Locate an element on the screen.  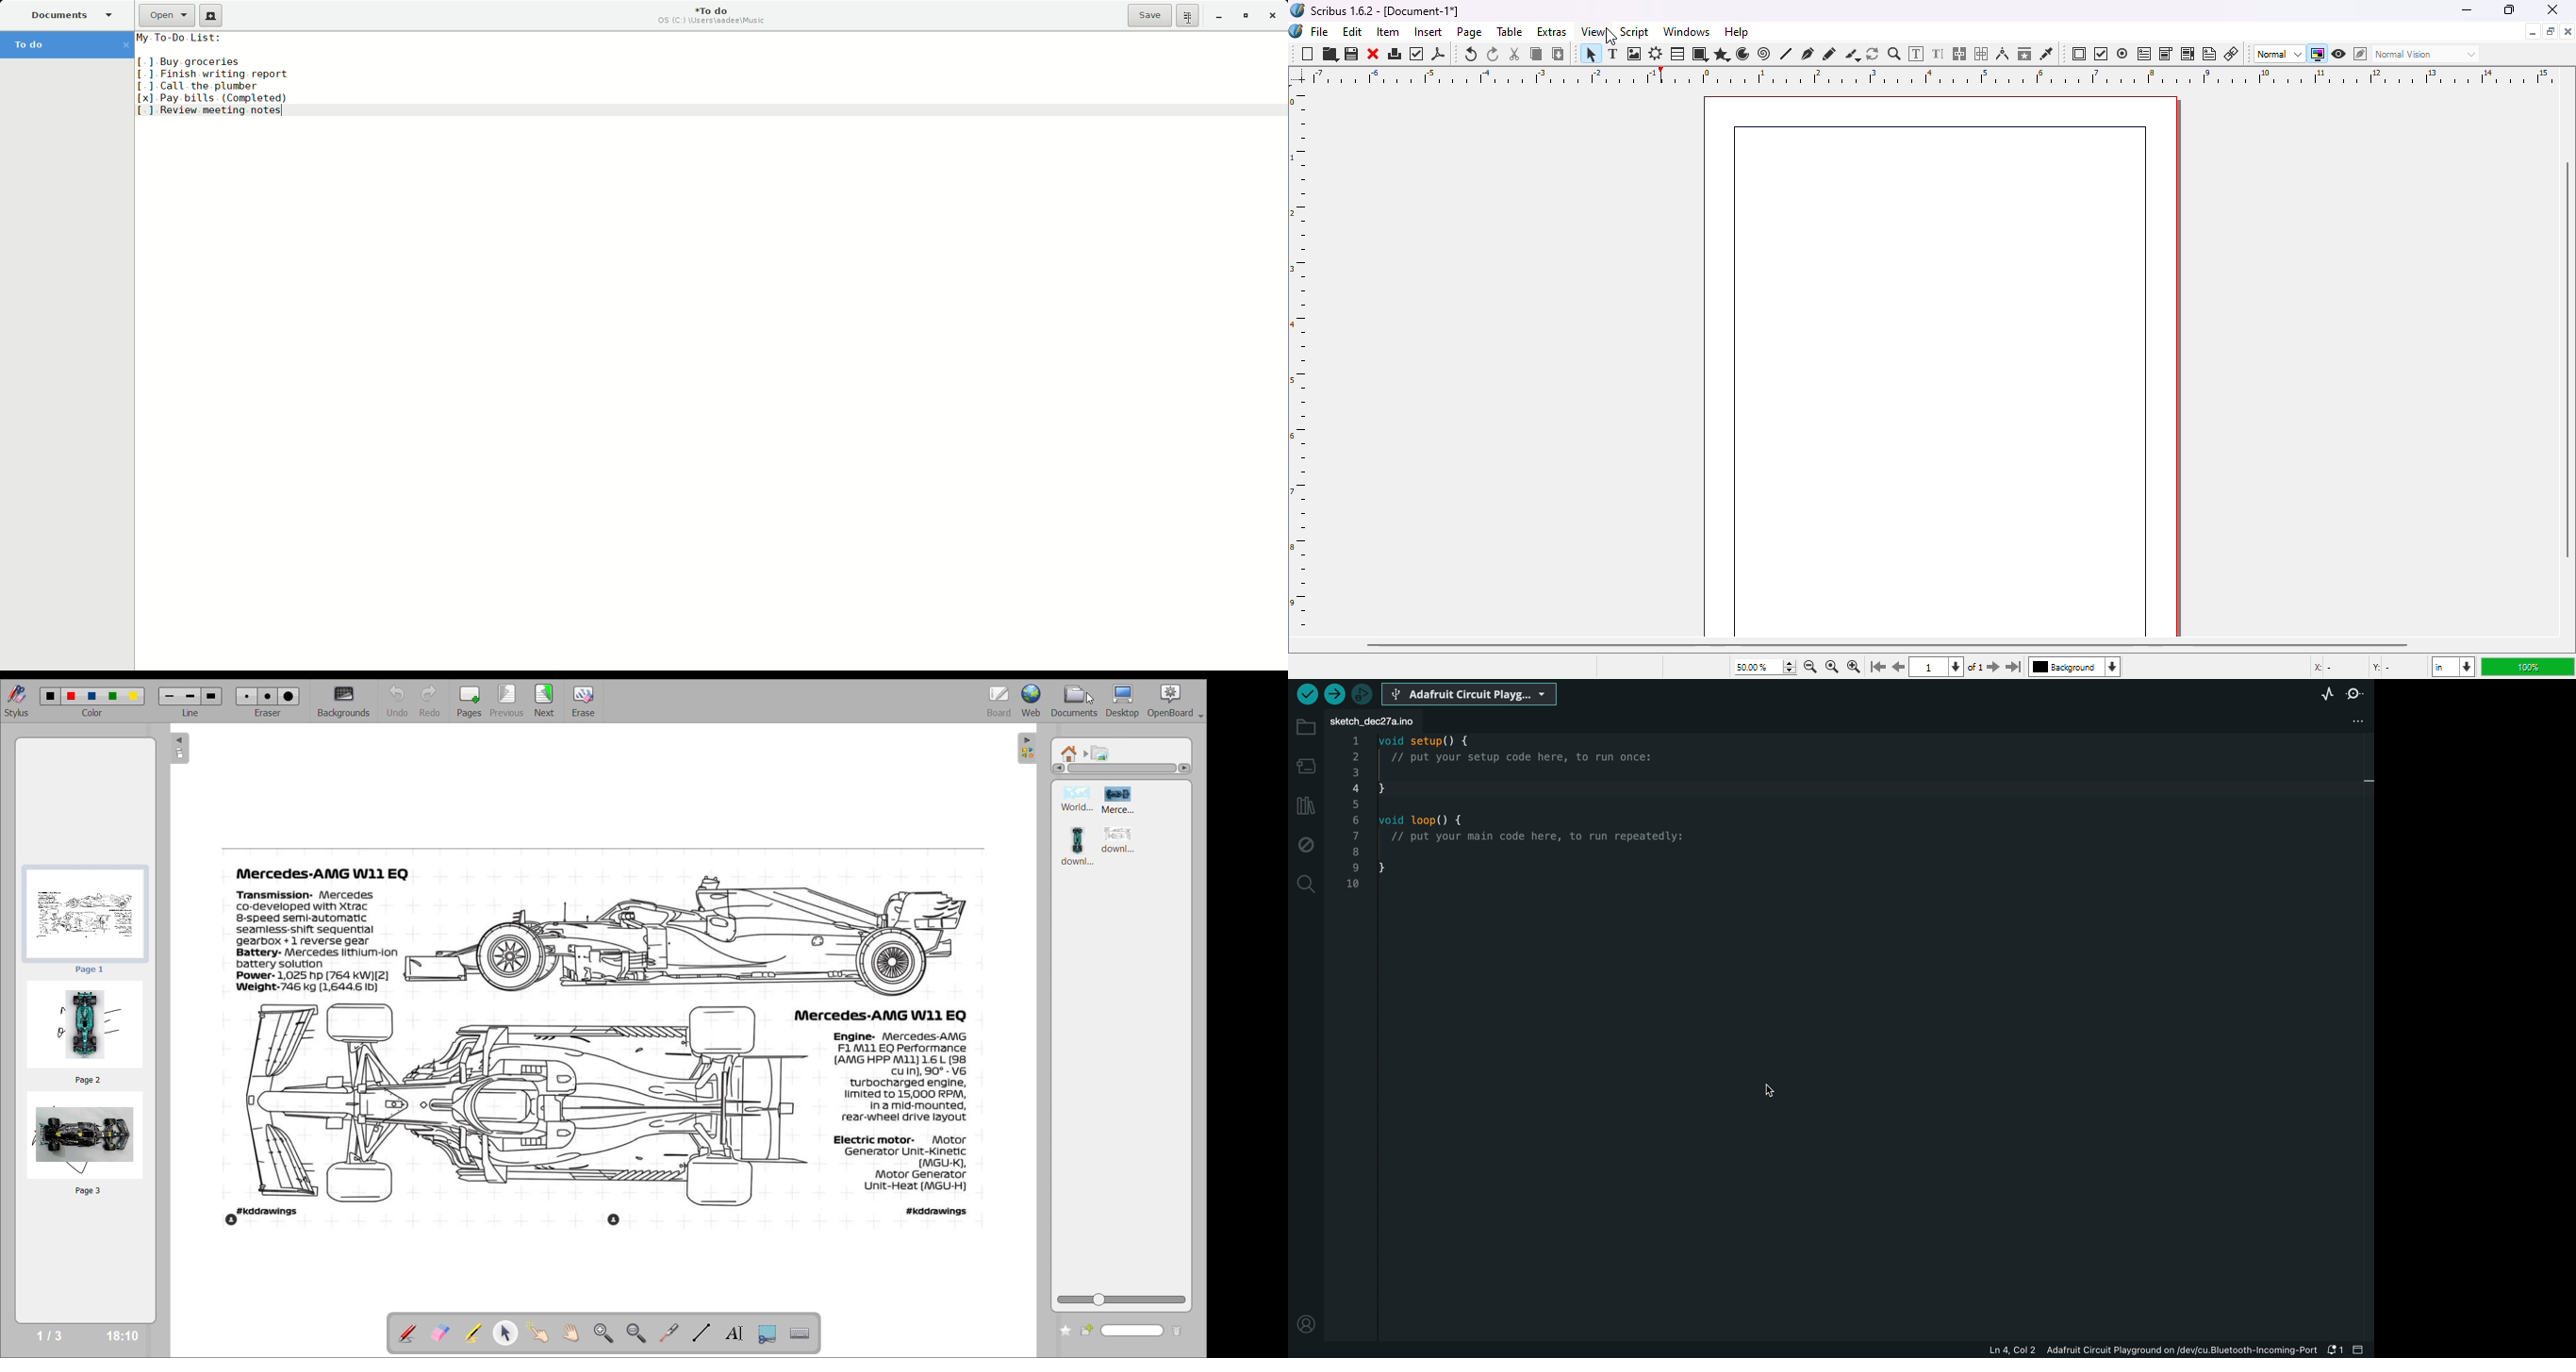
shape is located at coordinates (1703, 54).